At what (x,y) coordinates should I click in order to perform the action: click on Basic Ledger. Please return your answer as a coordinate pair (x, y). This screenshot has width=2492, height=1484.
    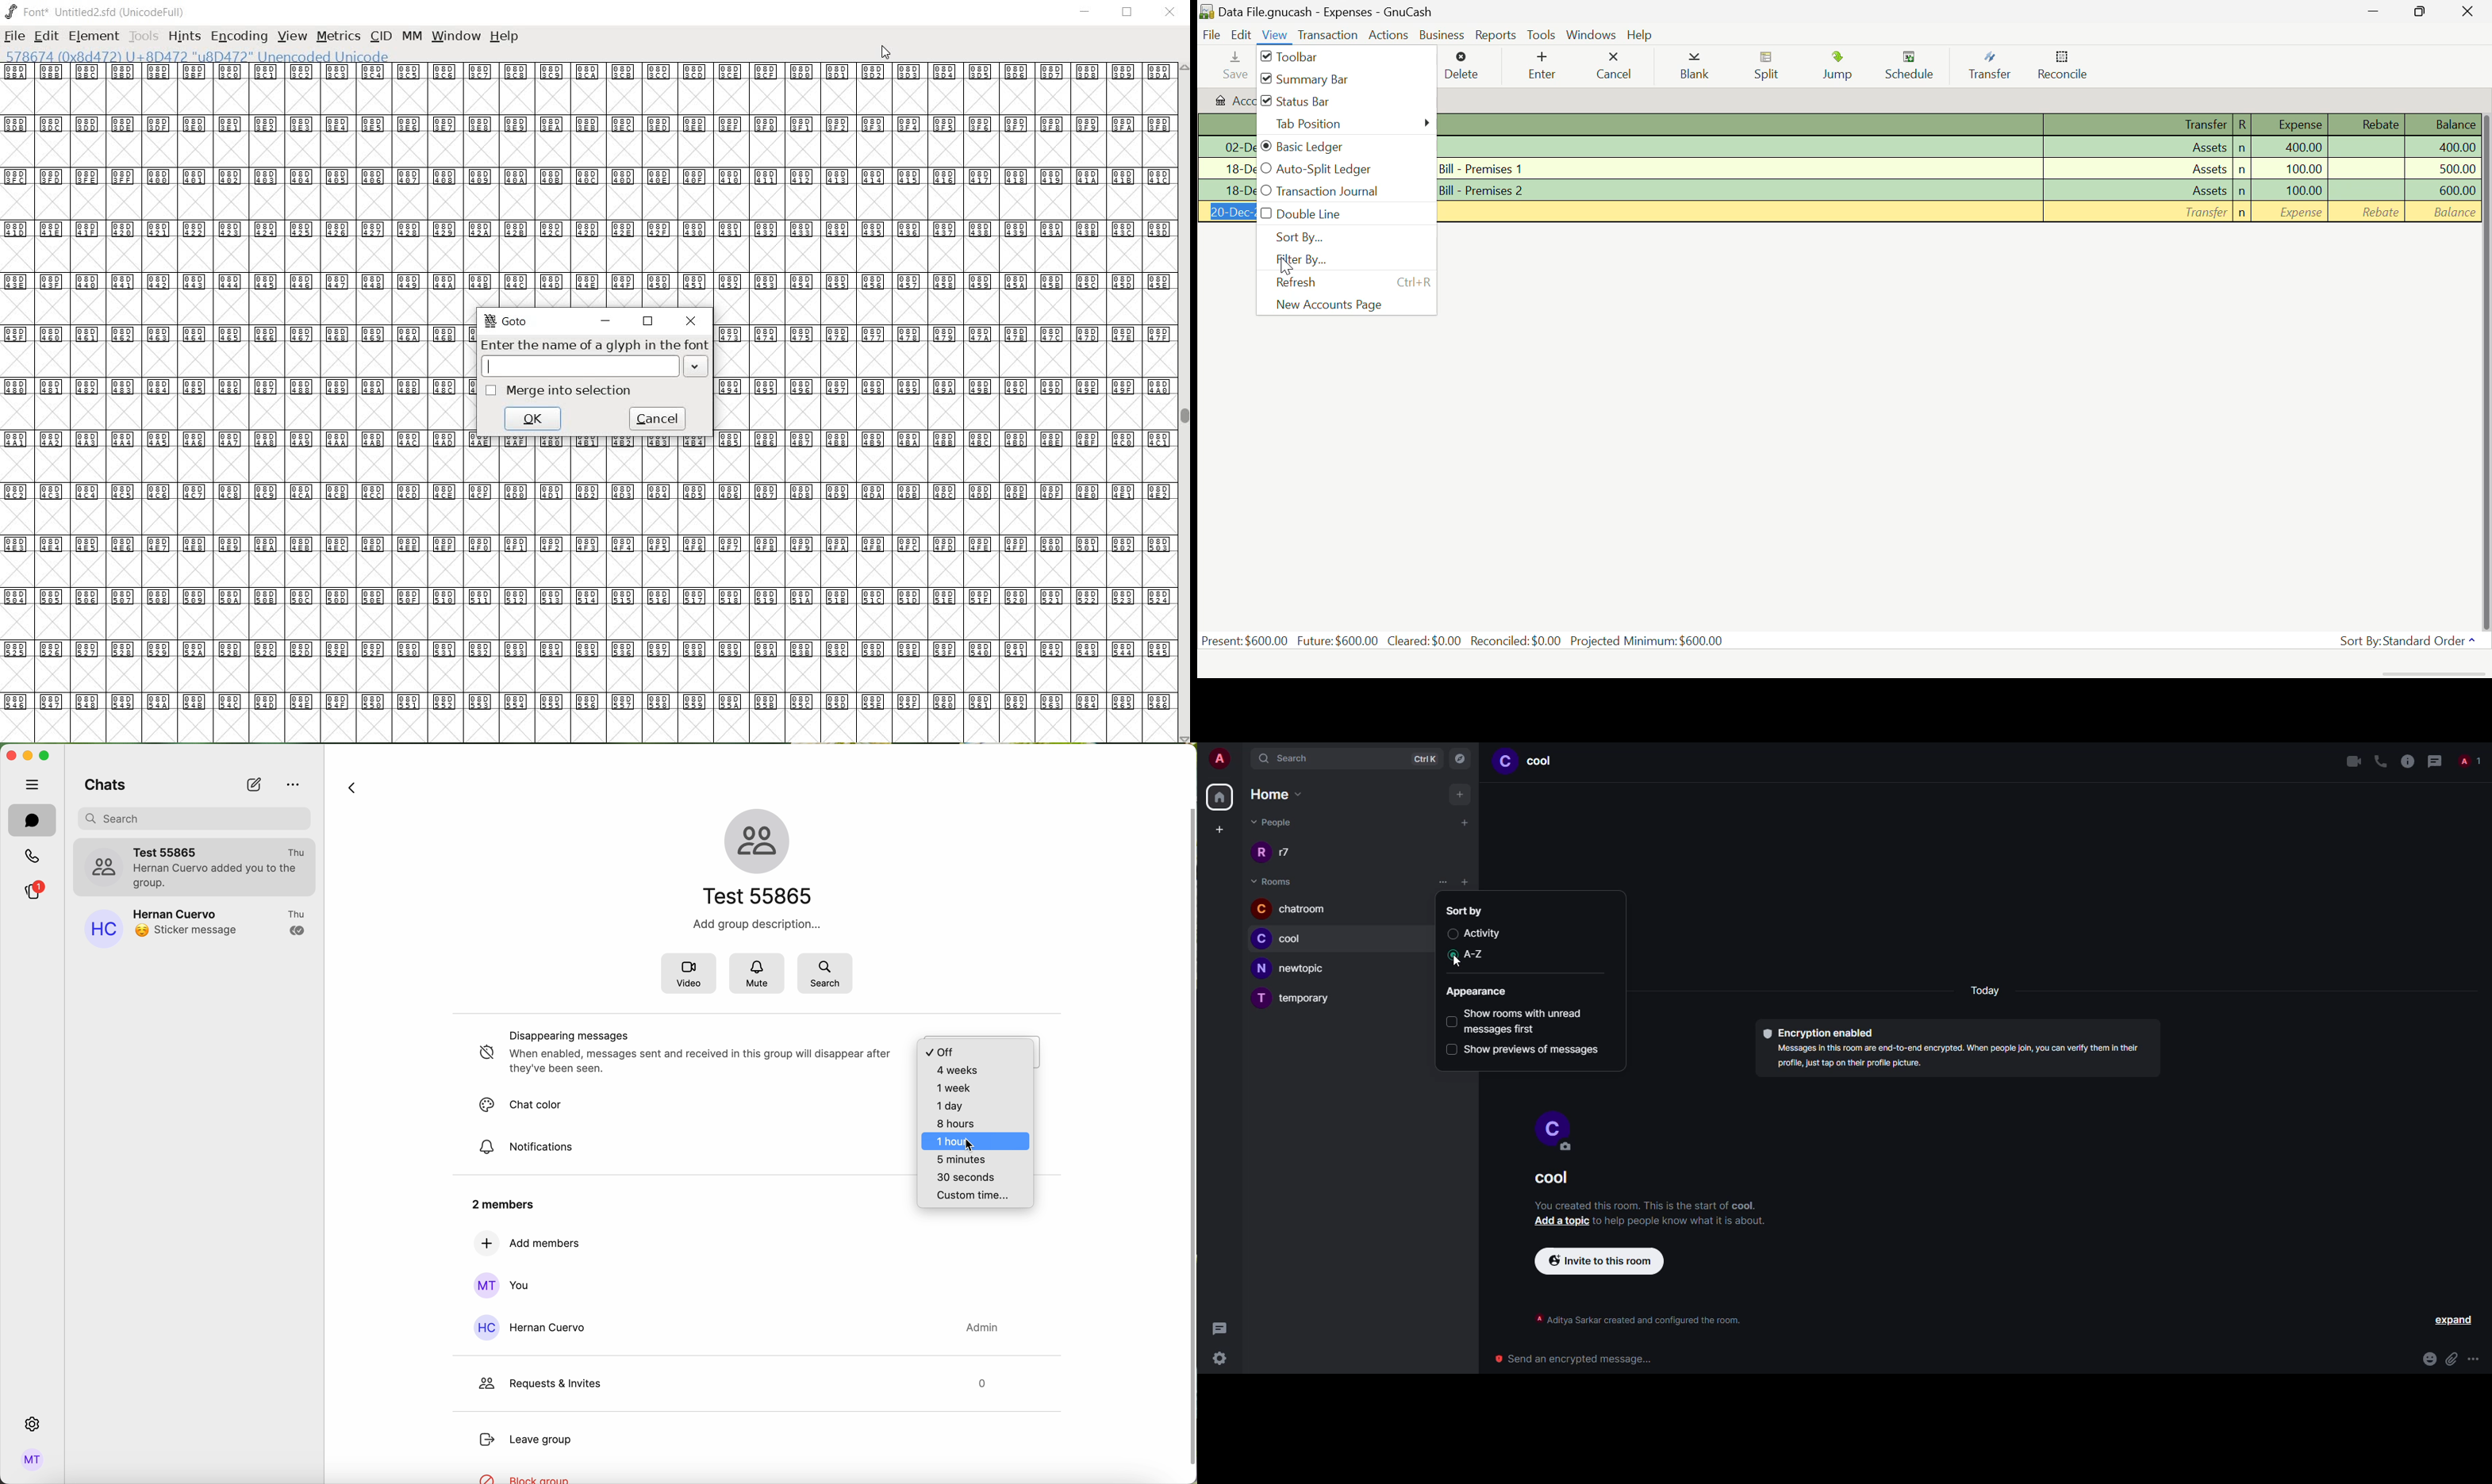
    Looking at the image, I should click on (1346, 147).